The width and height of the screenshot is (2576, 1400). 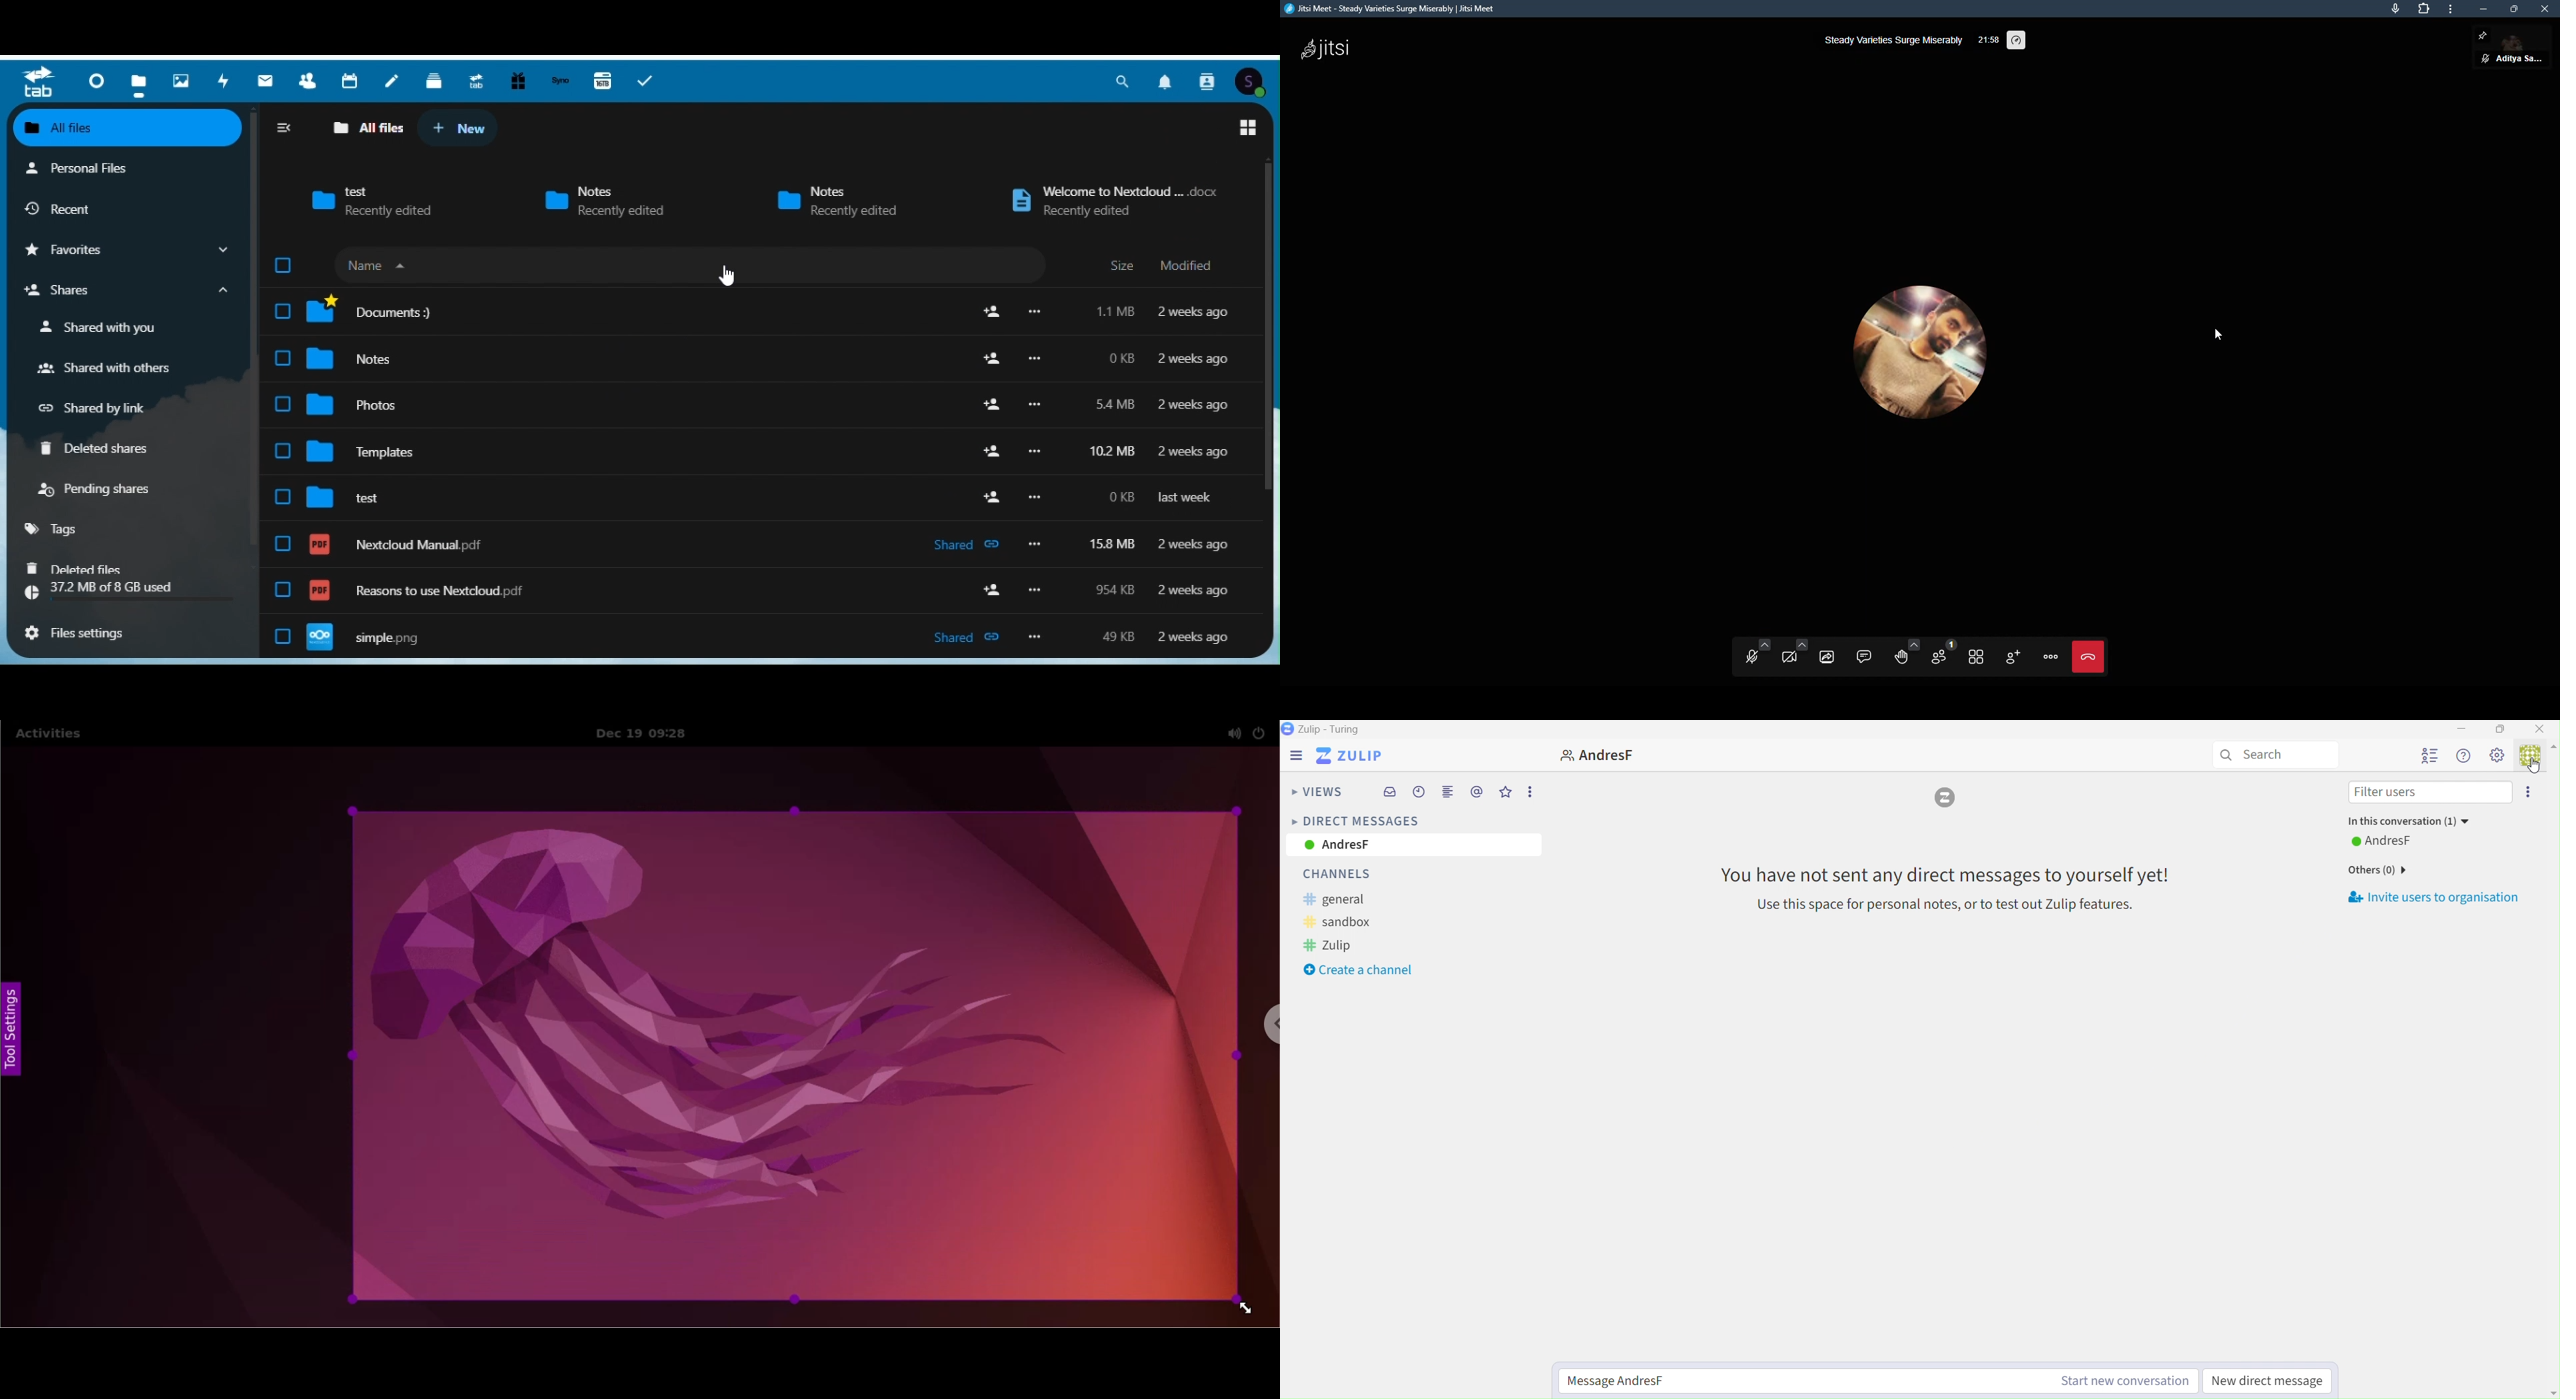 I want to click on cursor, so click(x=731, y=274).